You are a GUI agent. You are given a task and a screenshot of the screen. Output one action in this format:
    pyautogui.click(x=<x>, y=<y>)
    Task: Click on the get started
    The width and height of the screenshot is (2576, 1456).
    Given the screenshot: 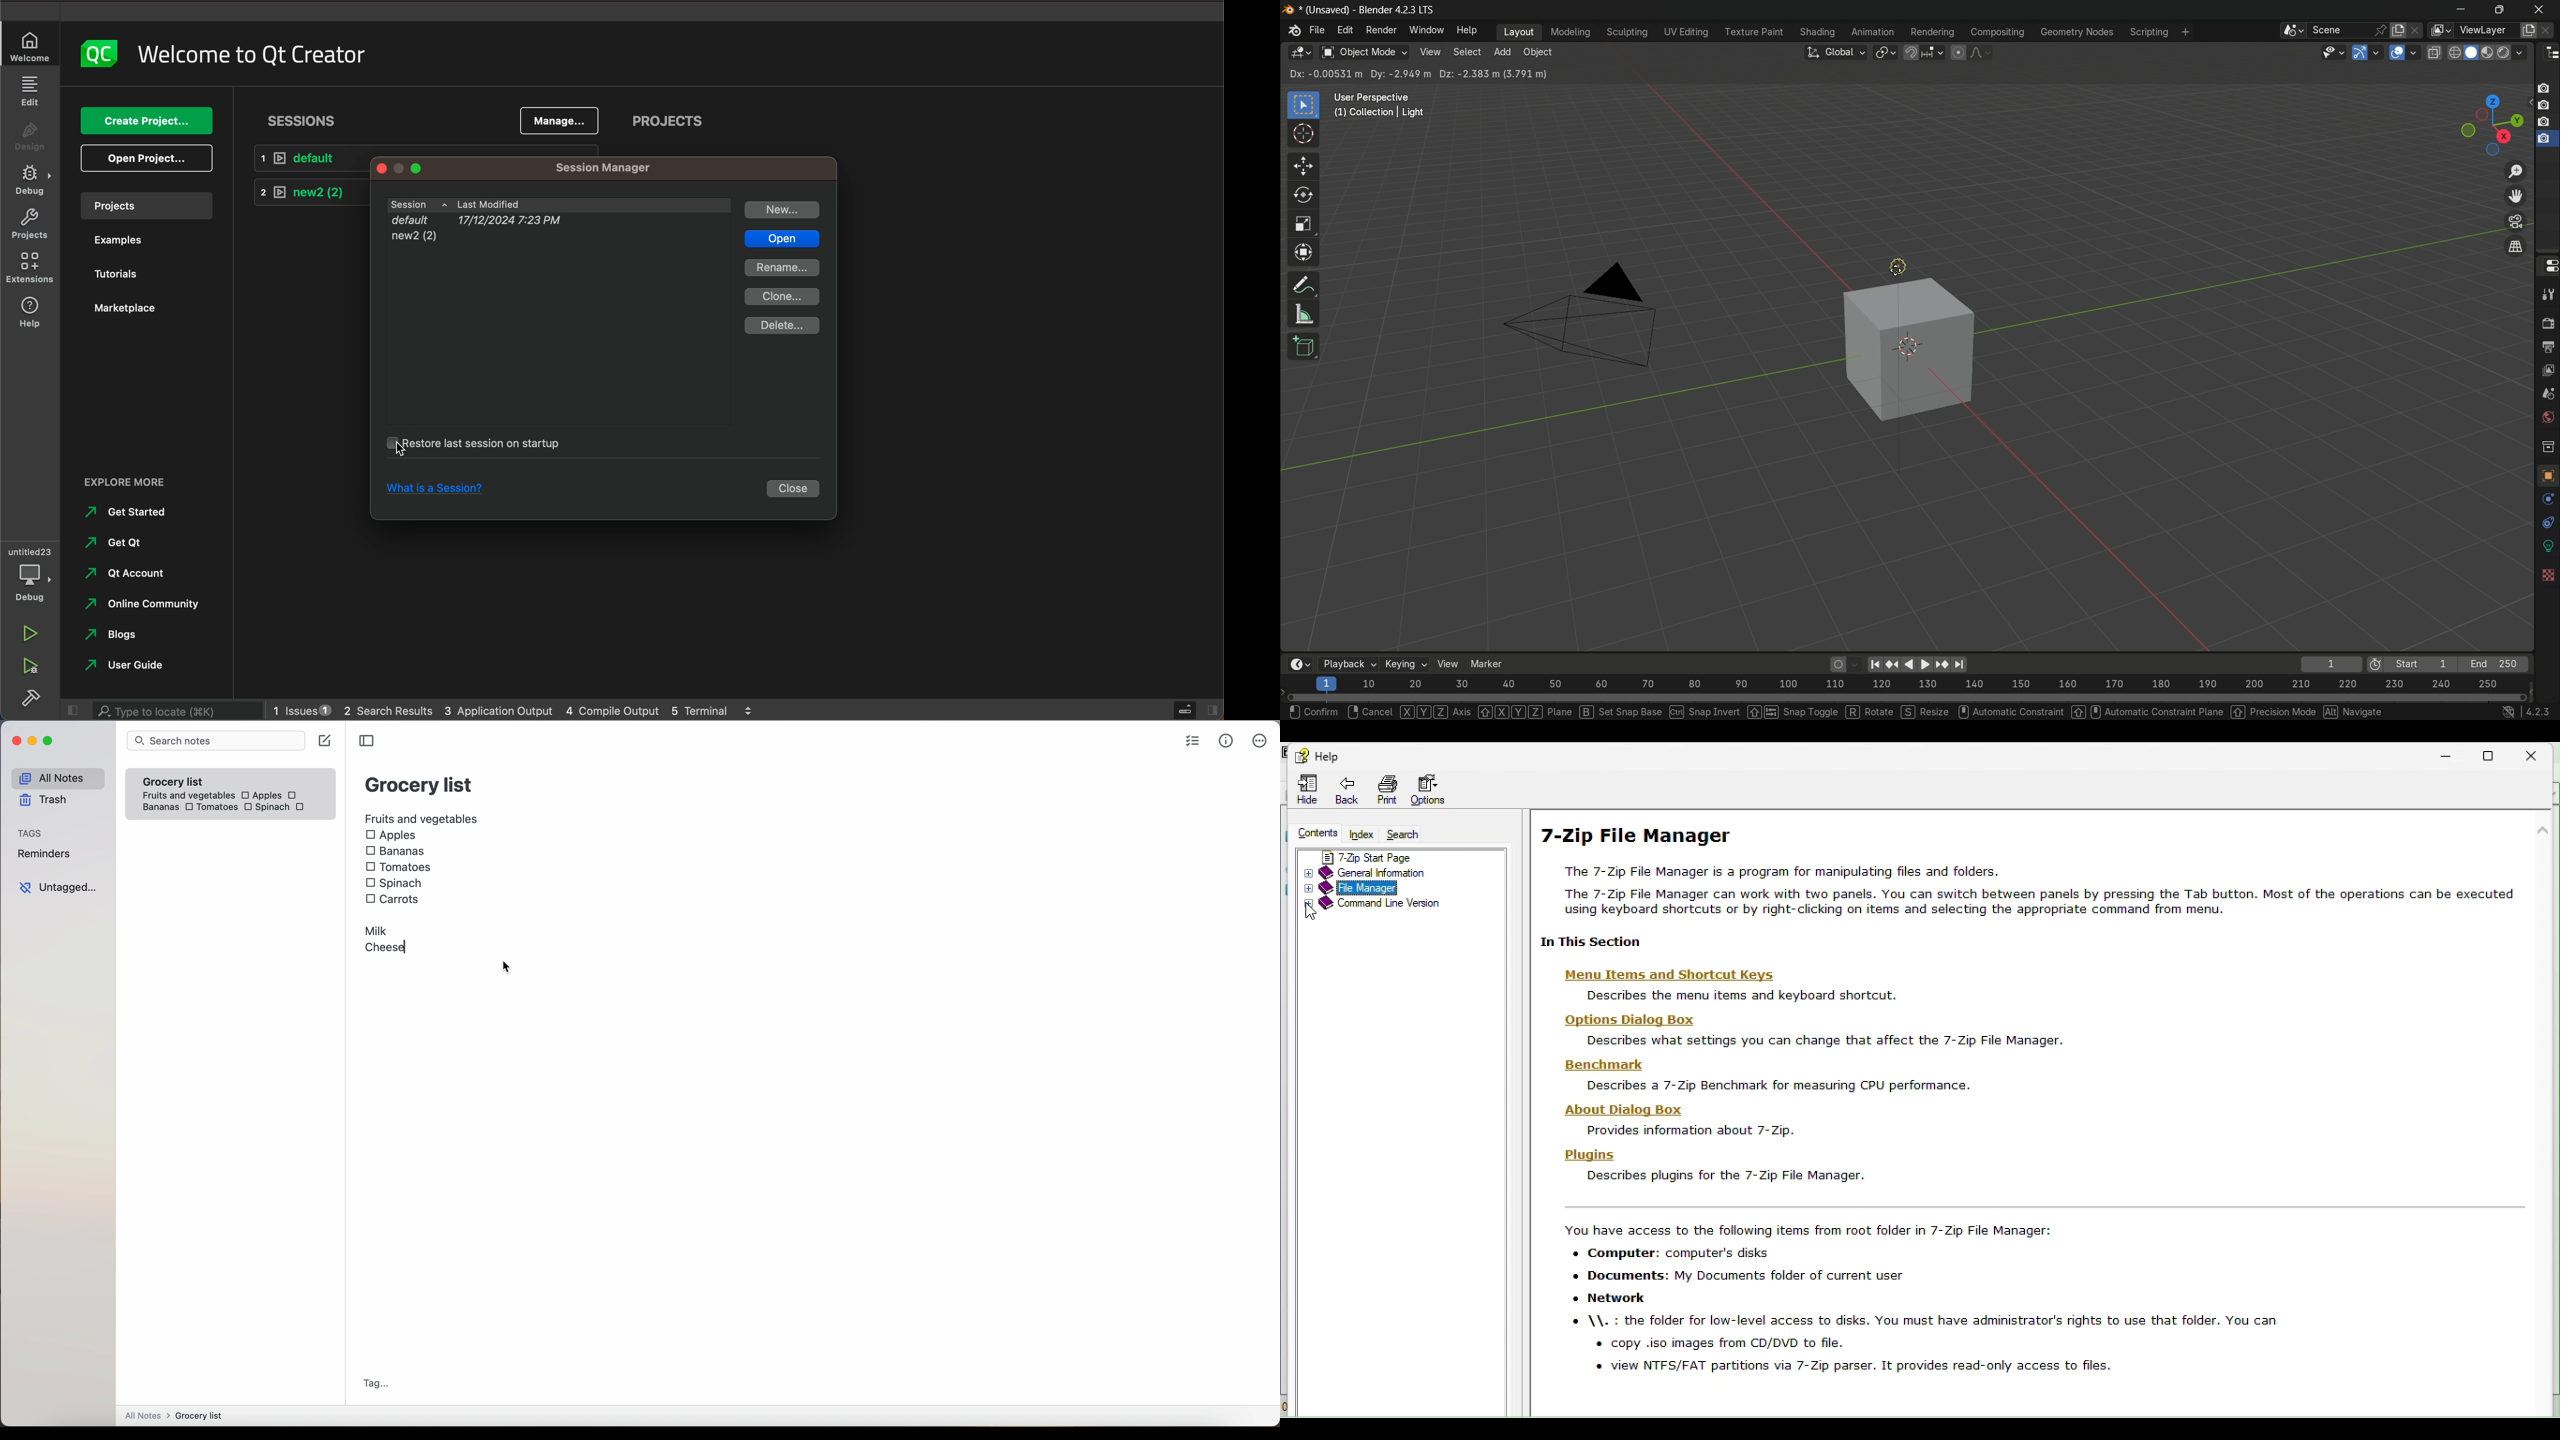 What is the action you would take?
    pyautogui.click(x=129, y=515)
    